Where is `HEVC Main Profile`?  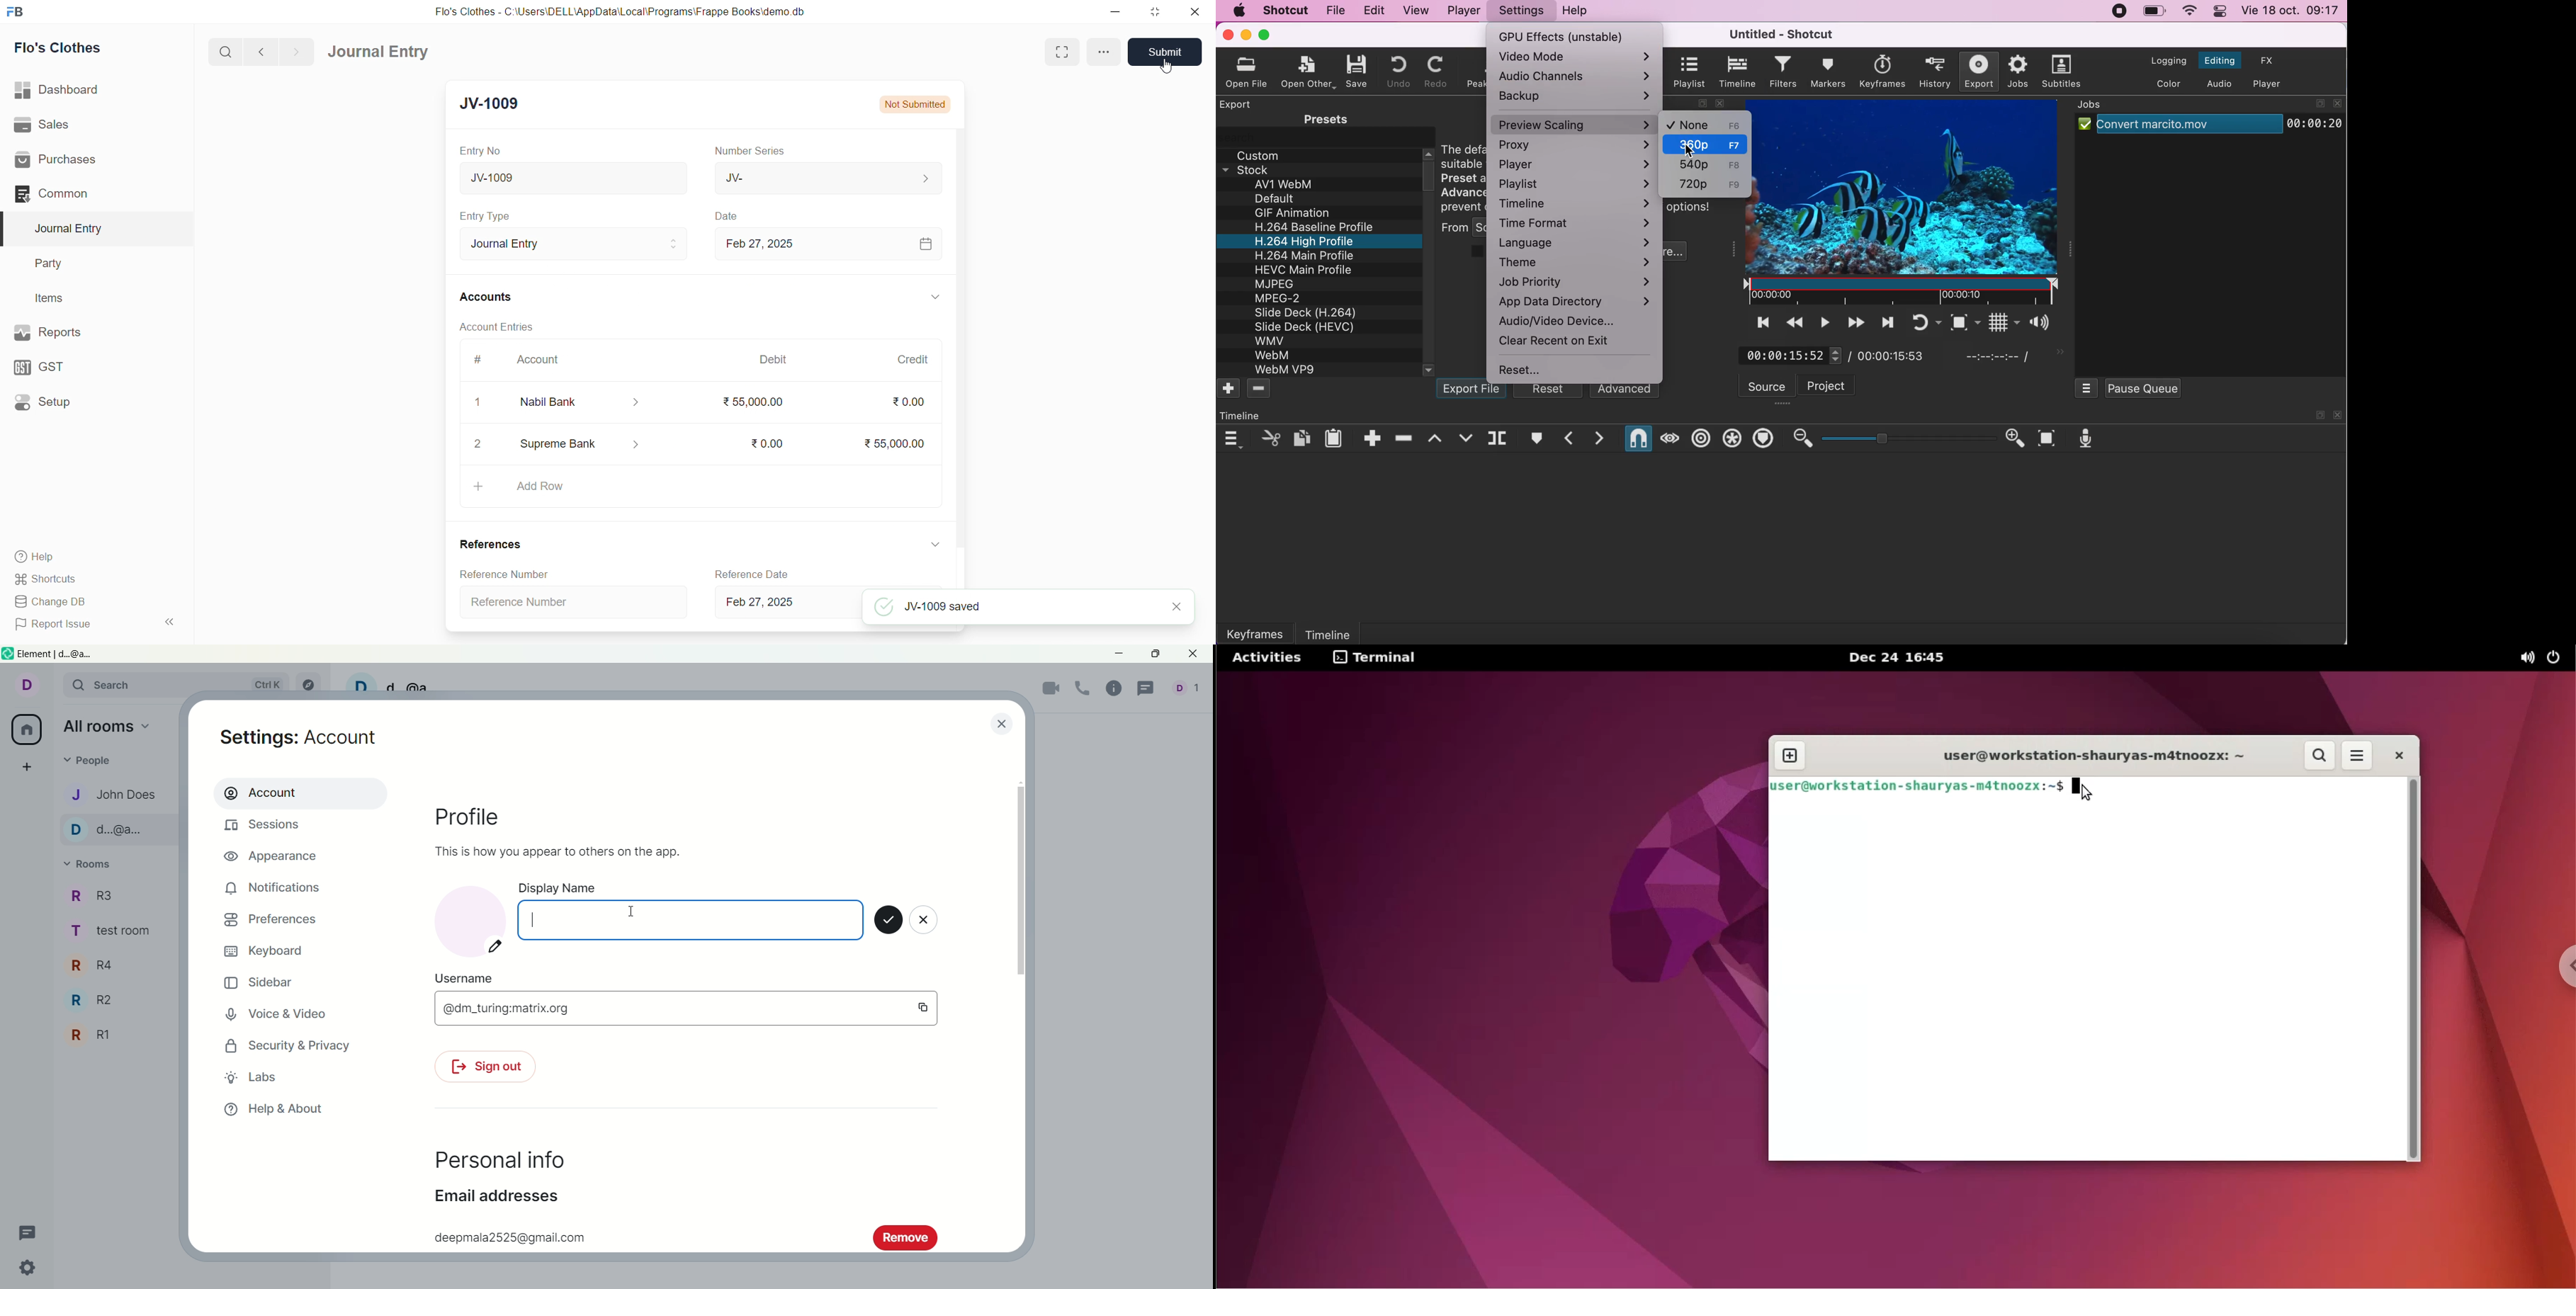
HEVC Main Profile is located at coordinates (1304, 268).